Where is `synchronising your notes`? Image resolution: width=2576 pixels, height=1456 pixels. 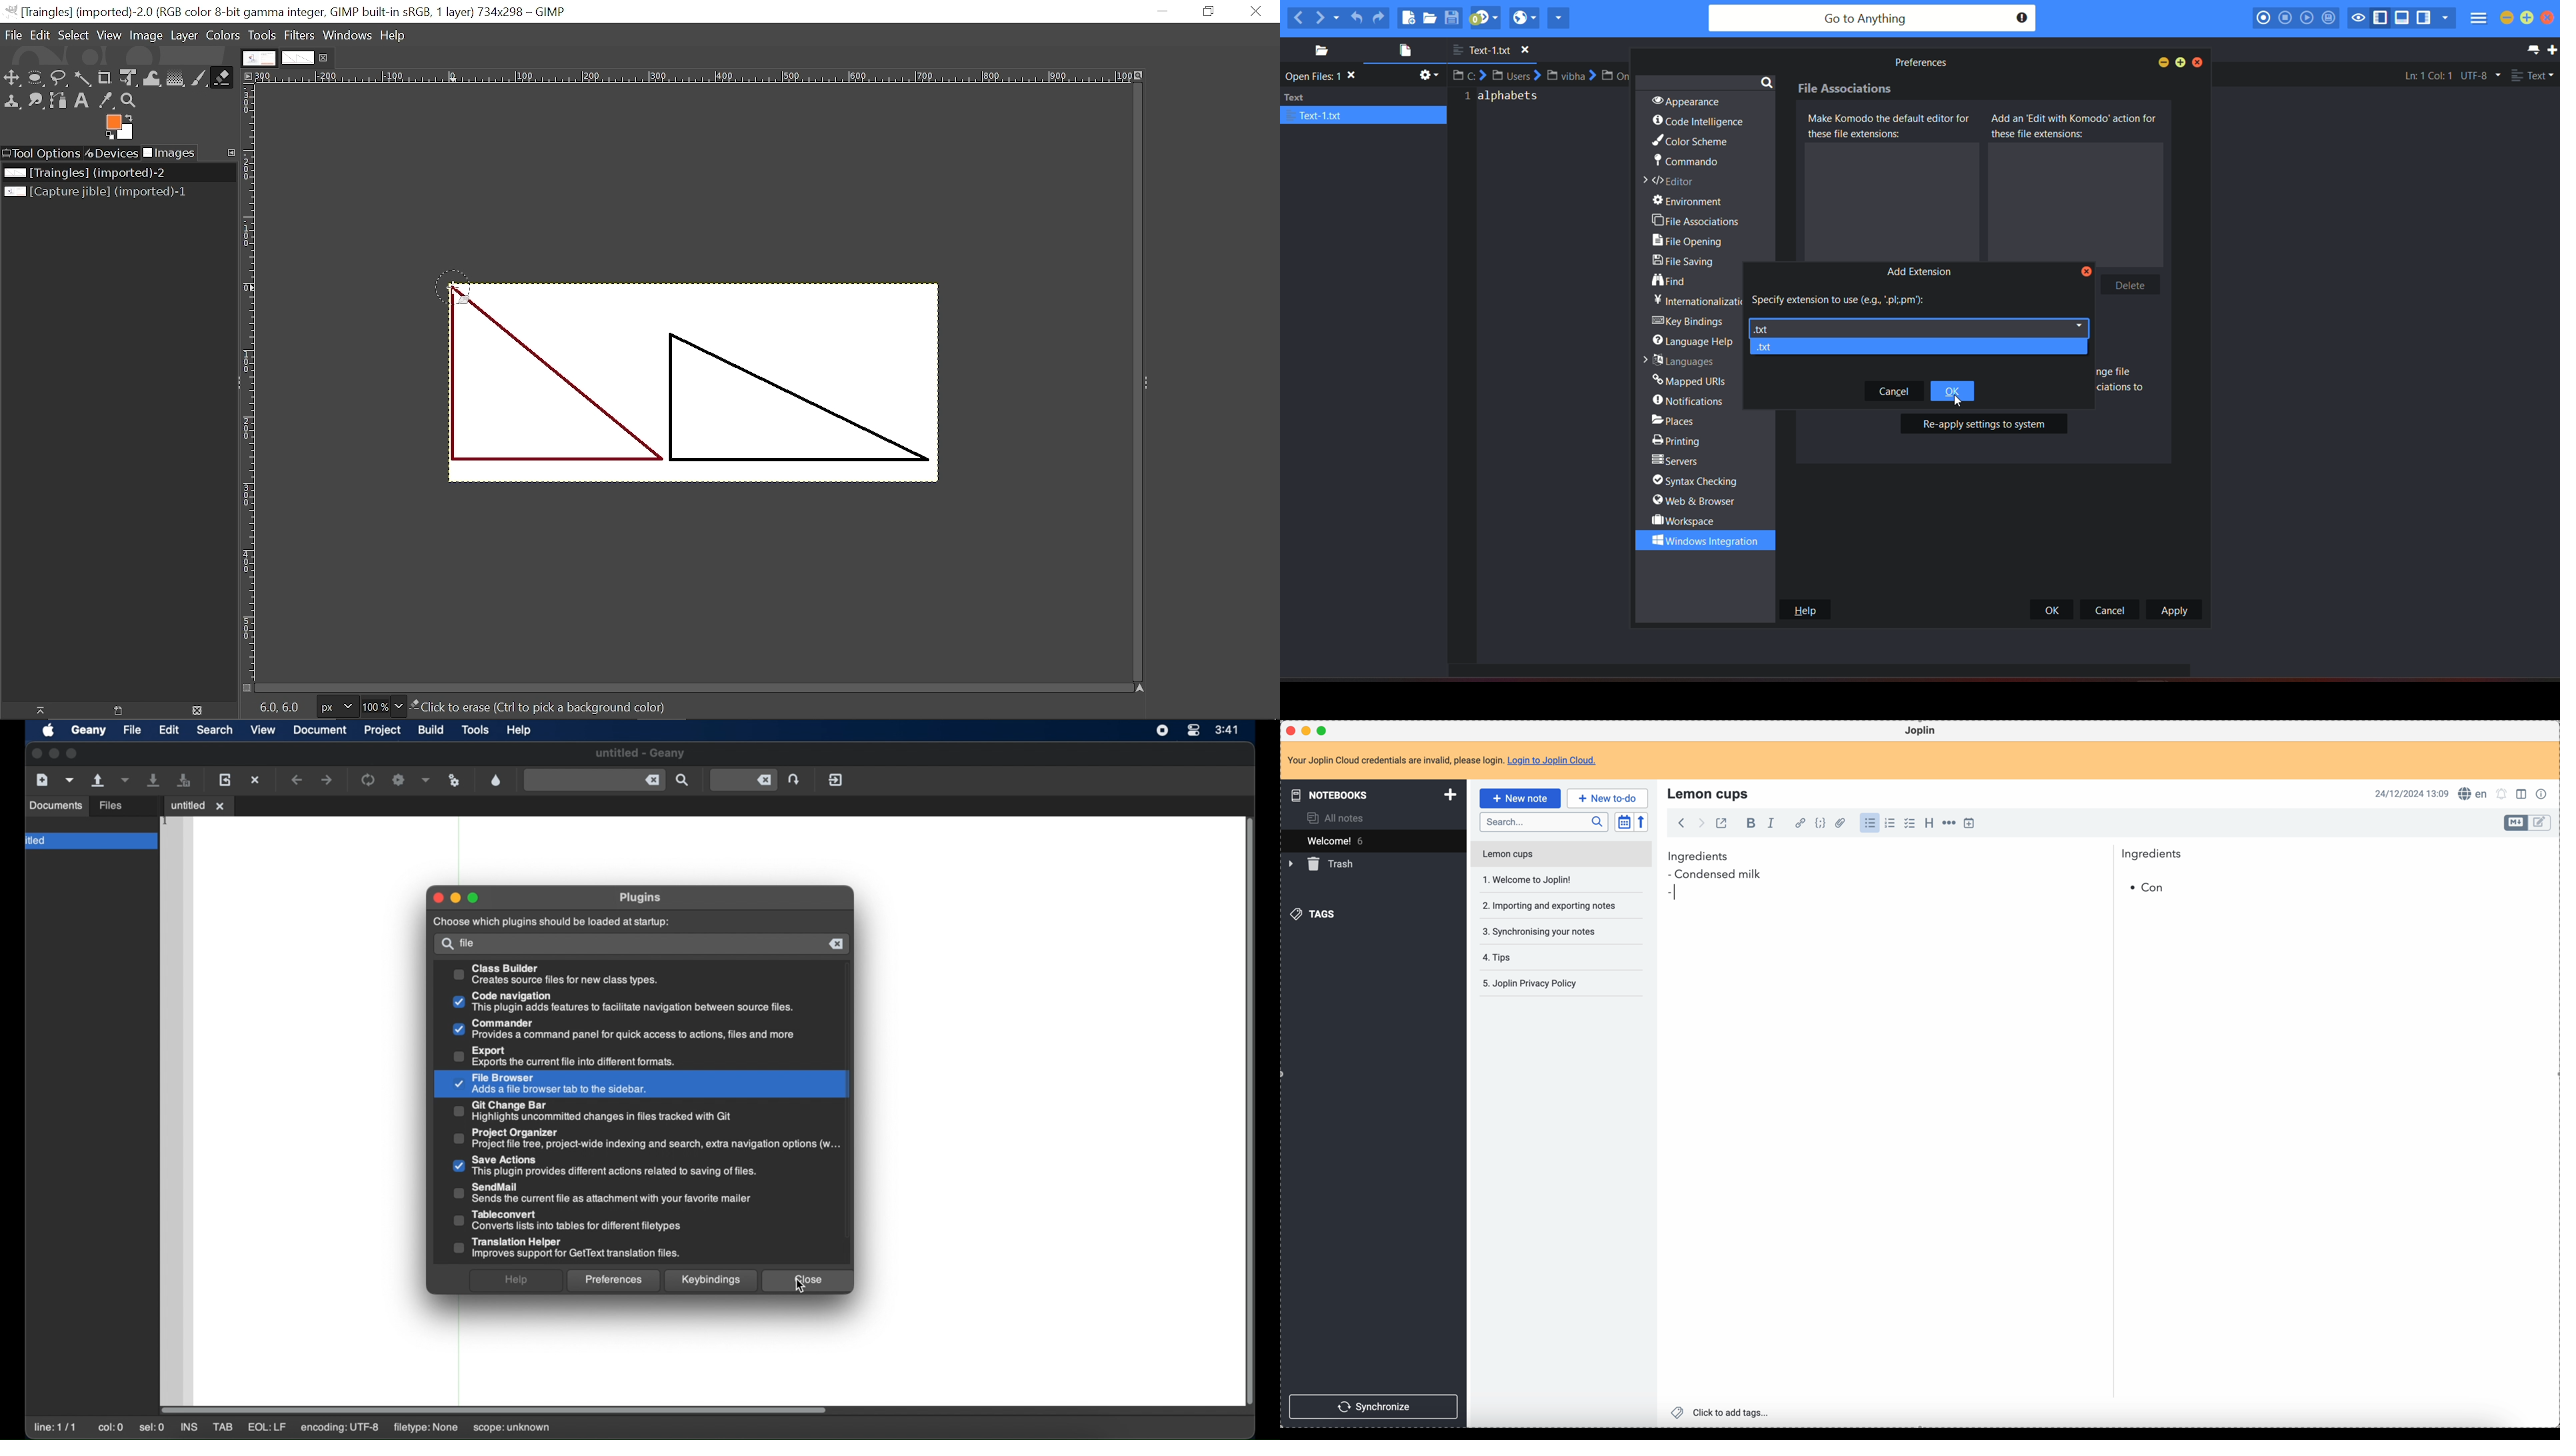 synchronising your notes is located at coordinates (1539, 931).